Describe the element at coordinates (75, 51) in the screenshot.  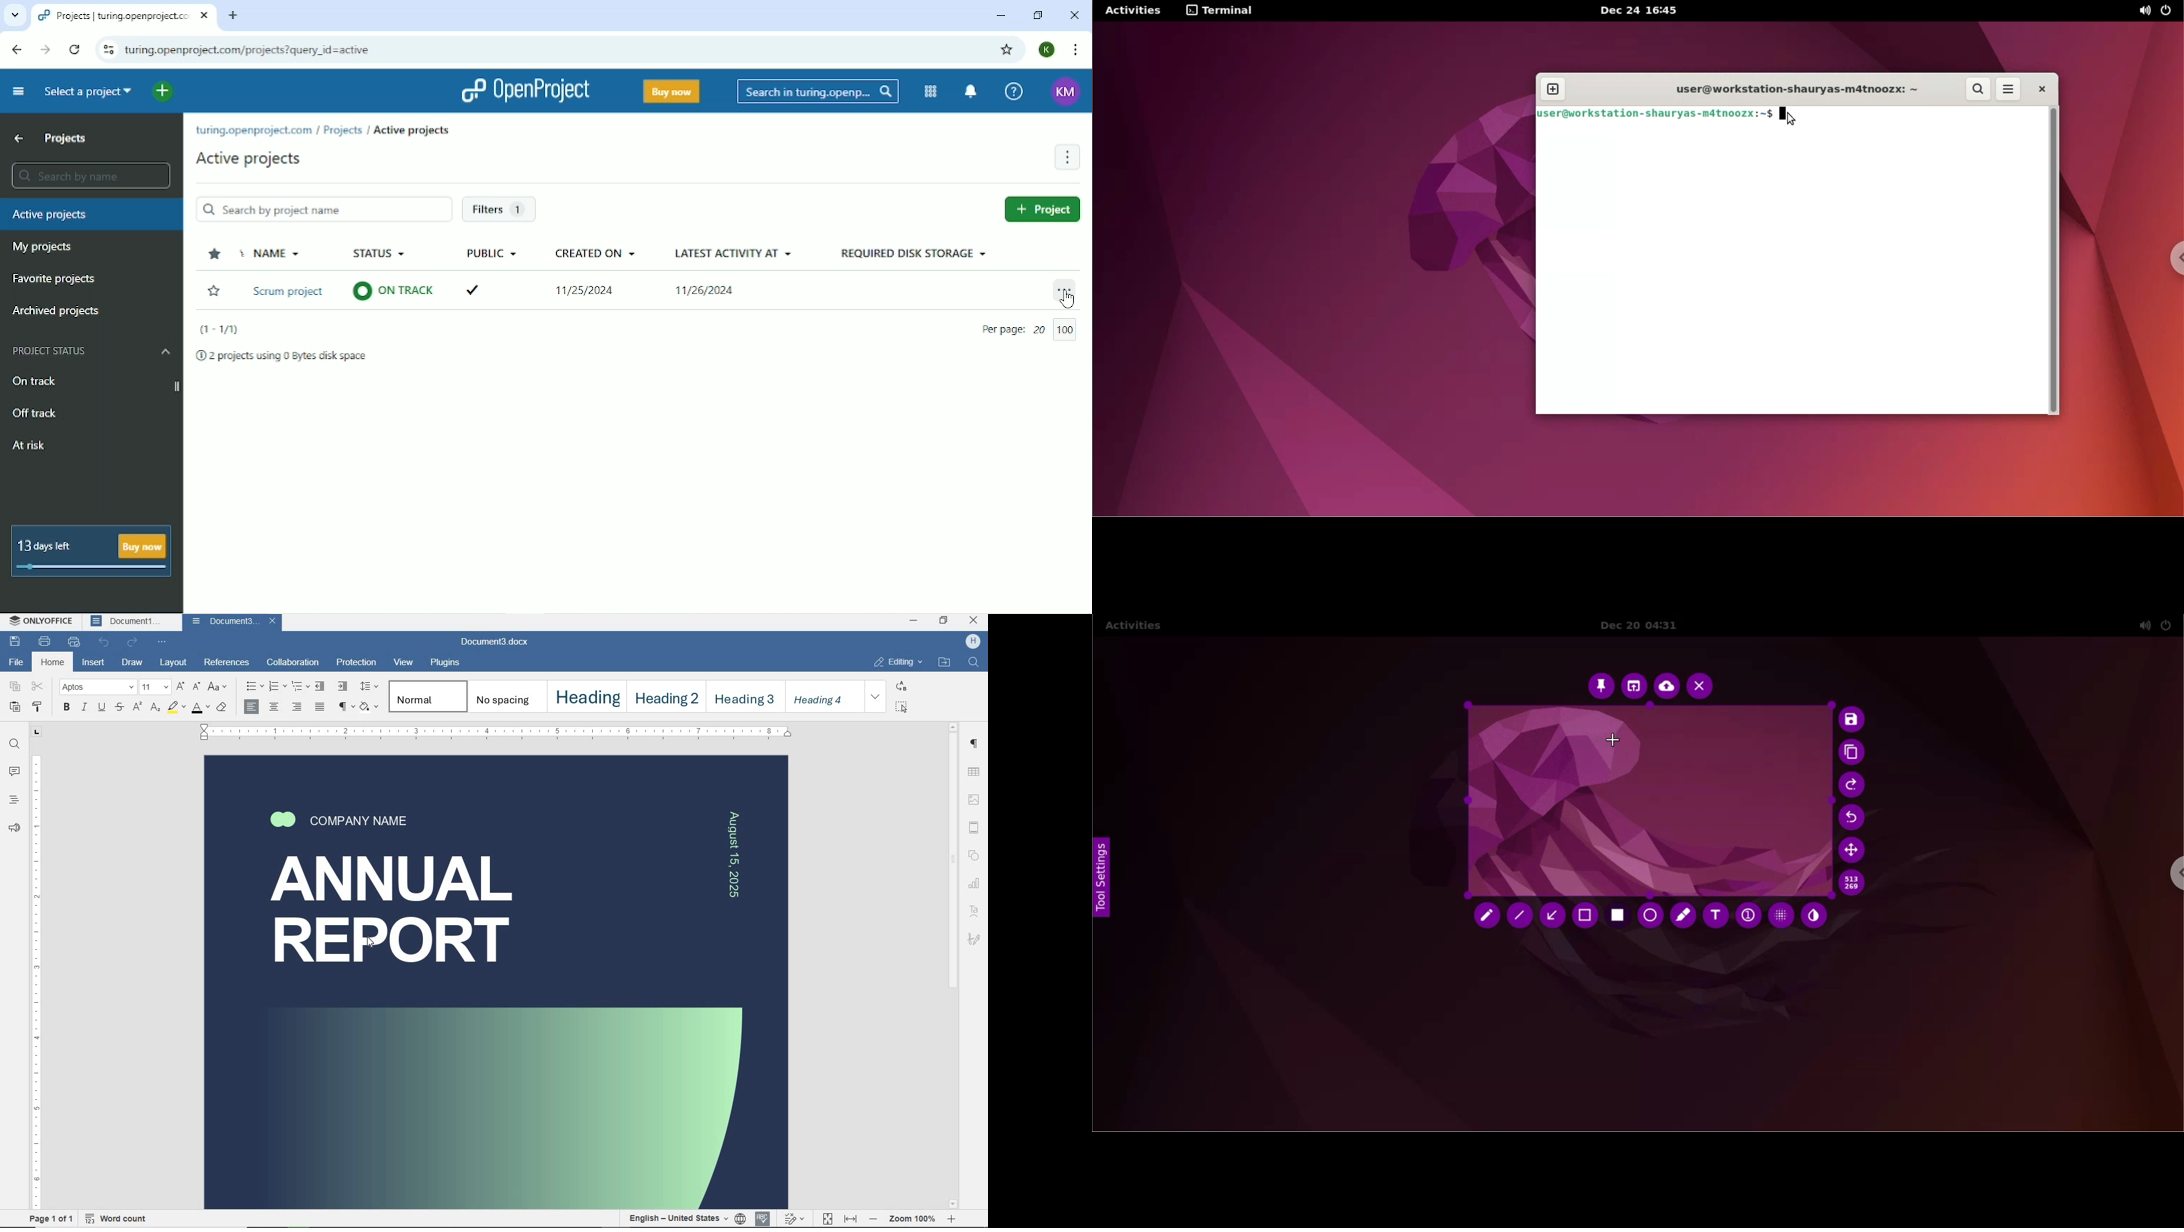
I see `Reload this page` at that location.